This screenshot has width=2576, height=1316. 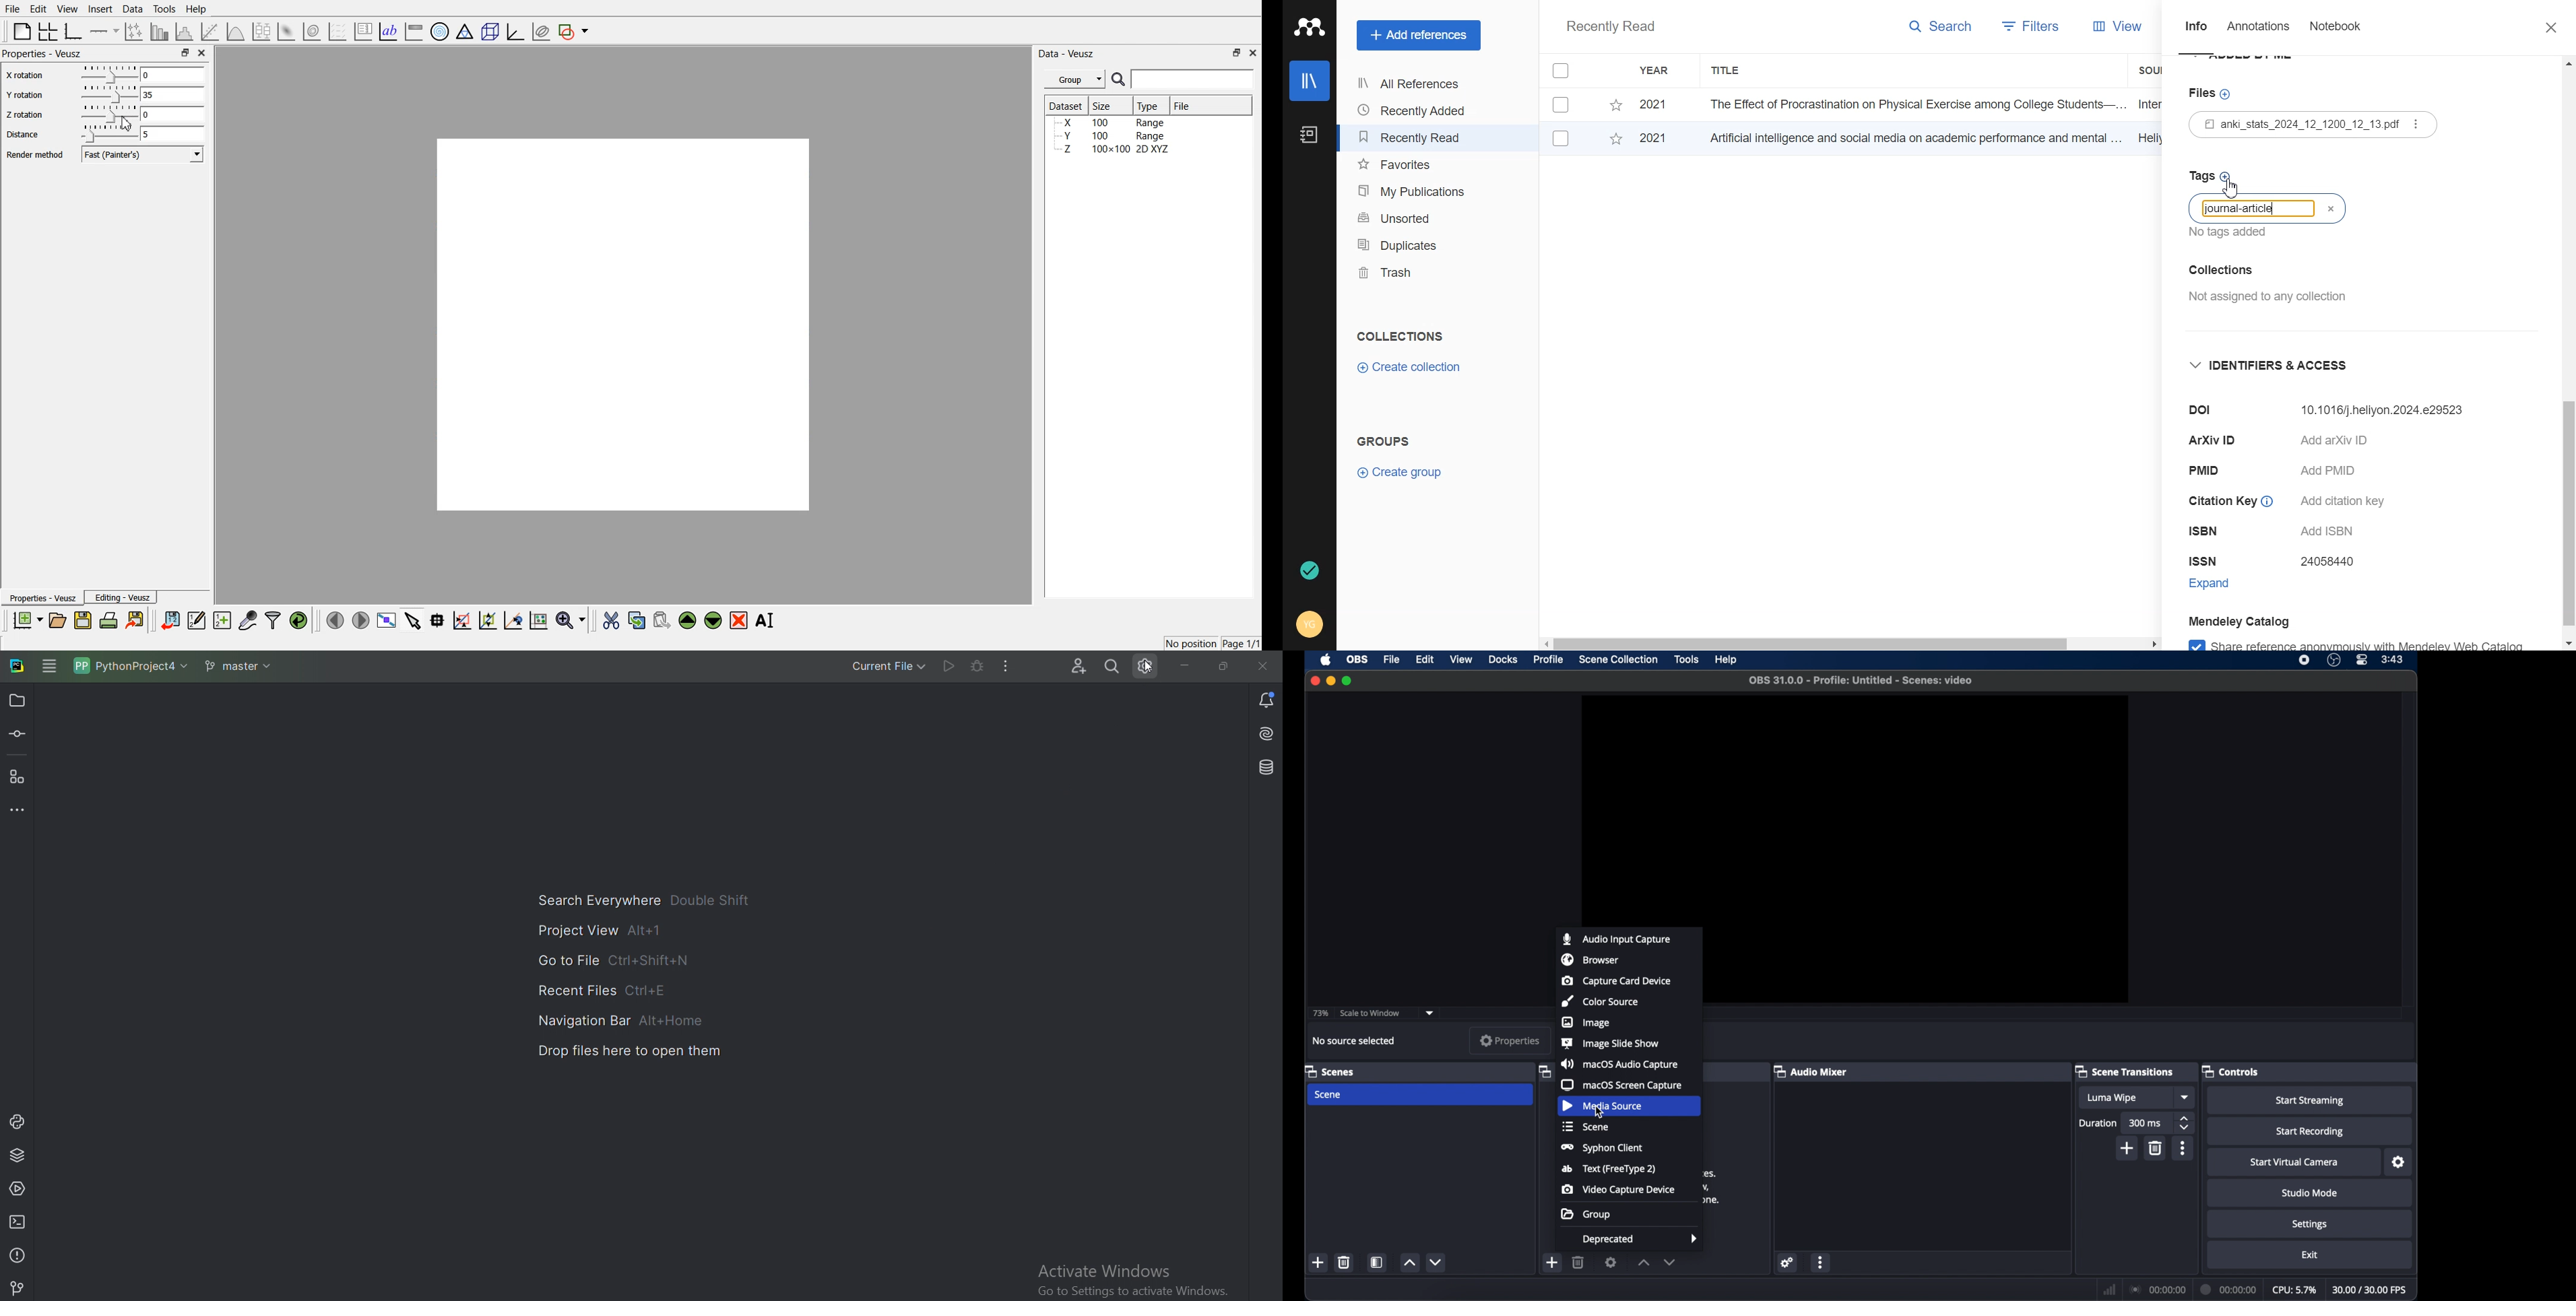 I want to click on settings, so click(x=2311, y=1225).